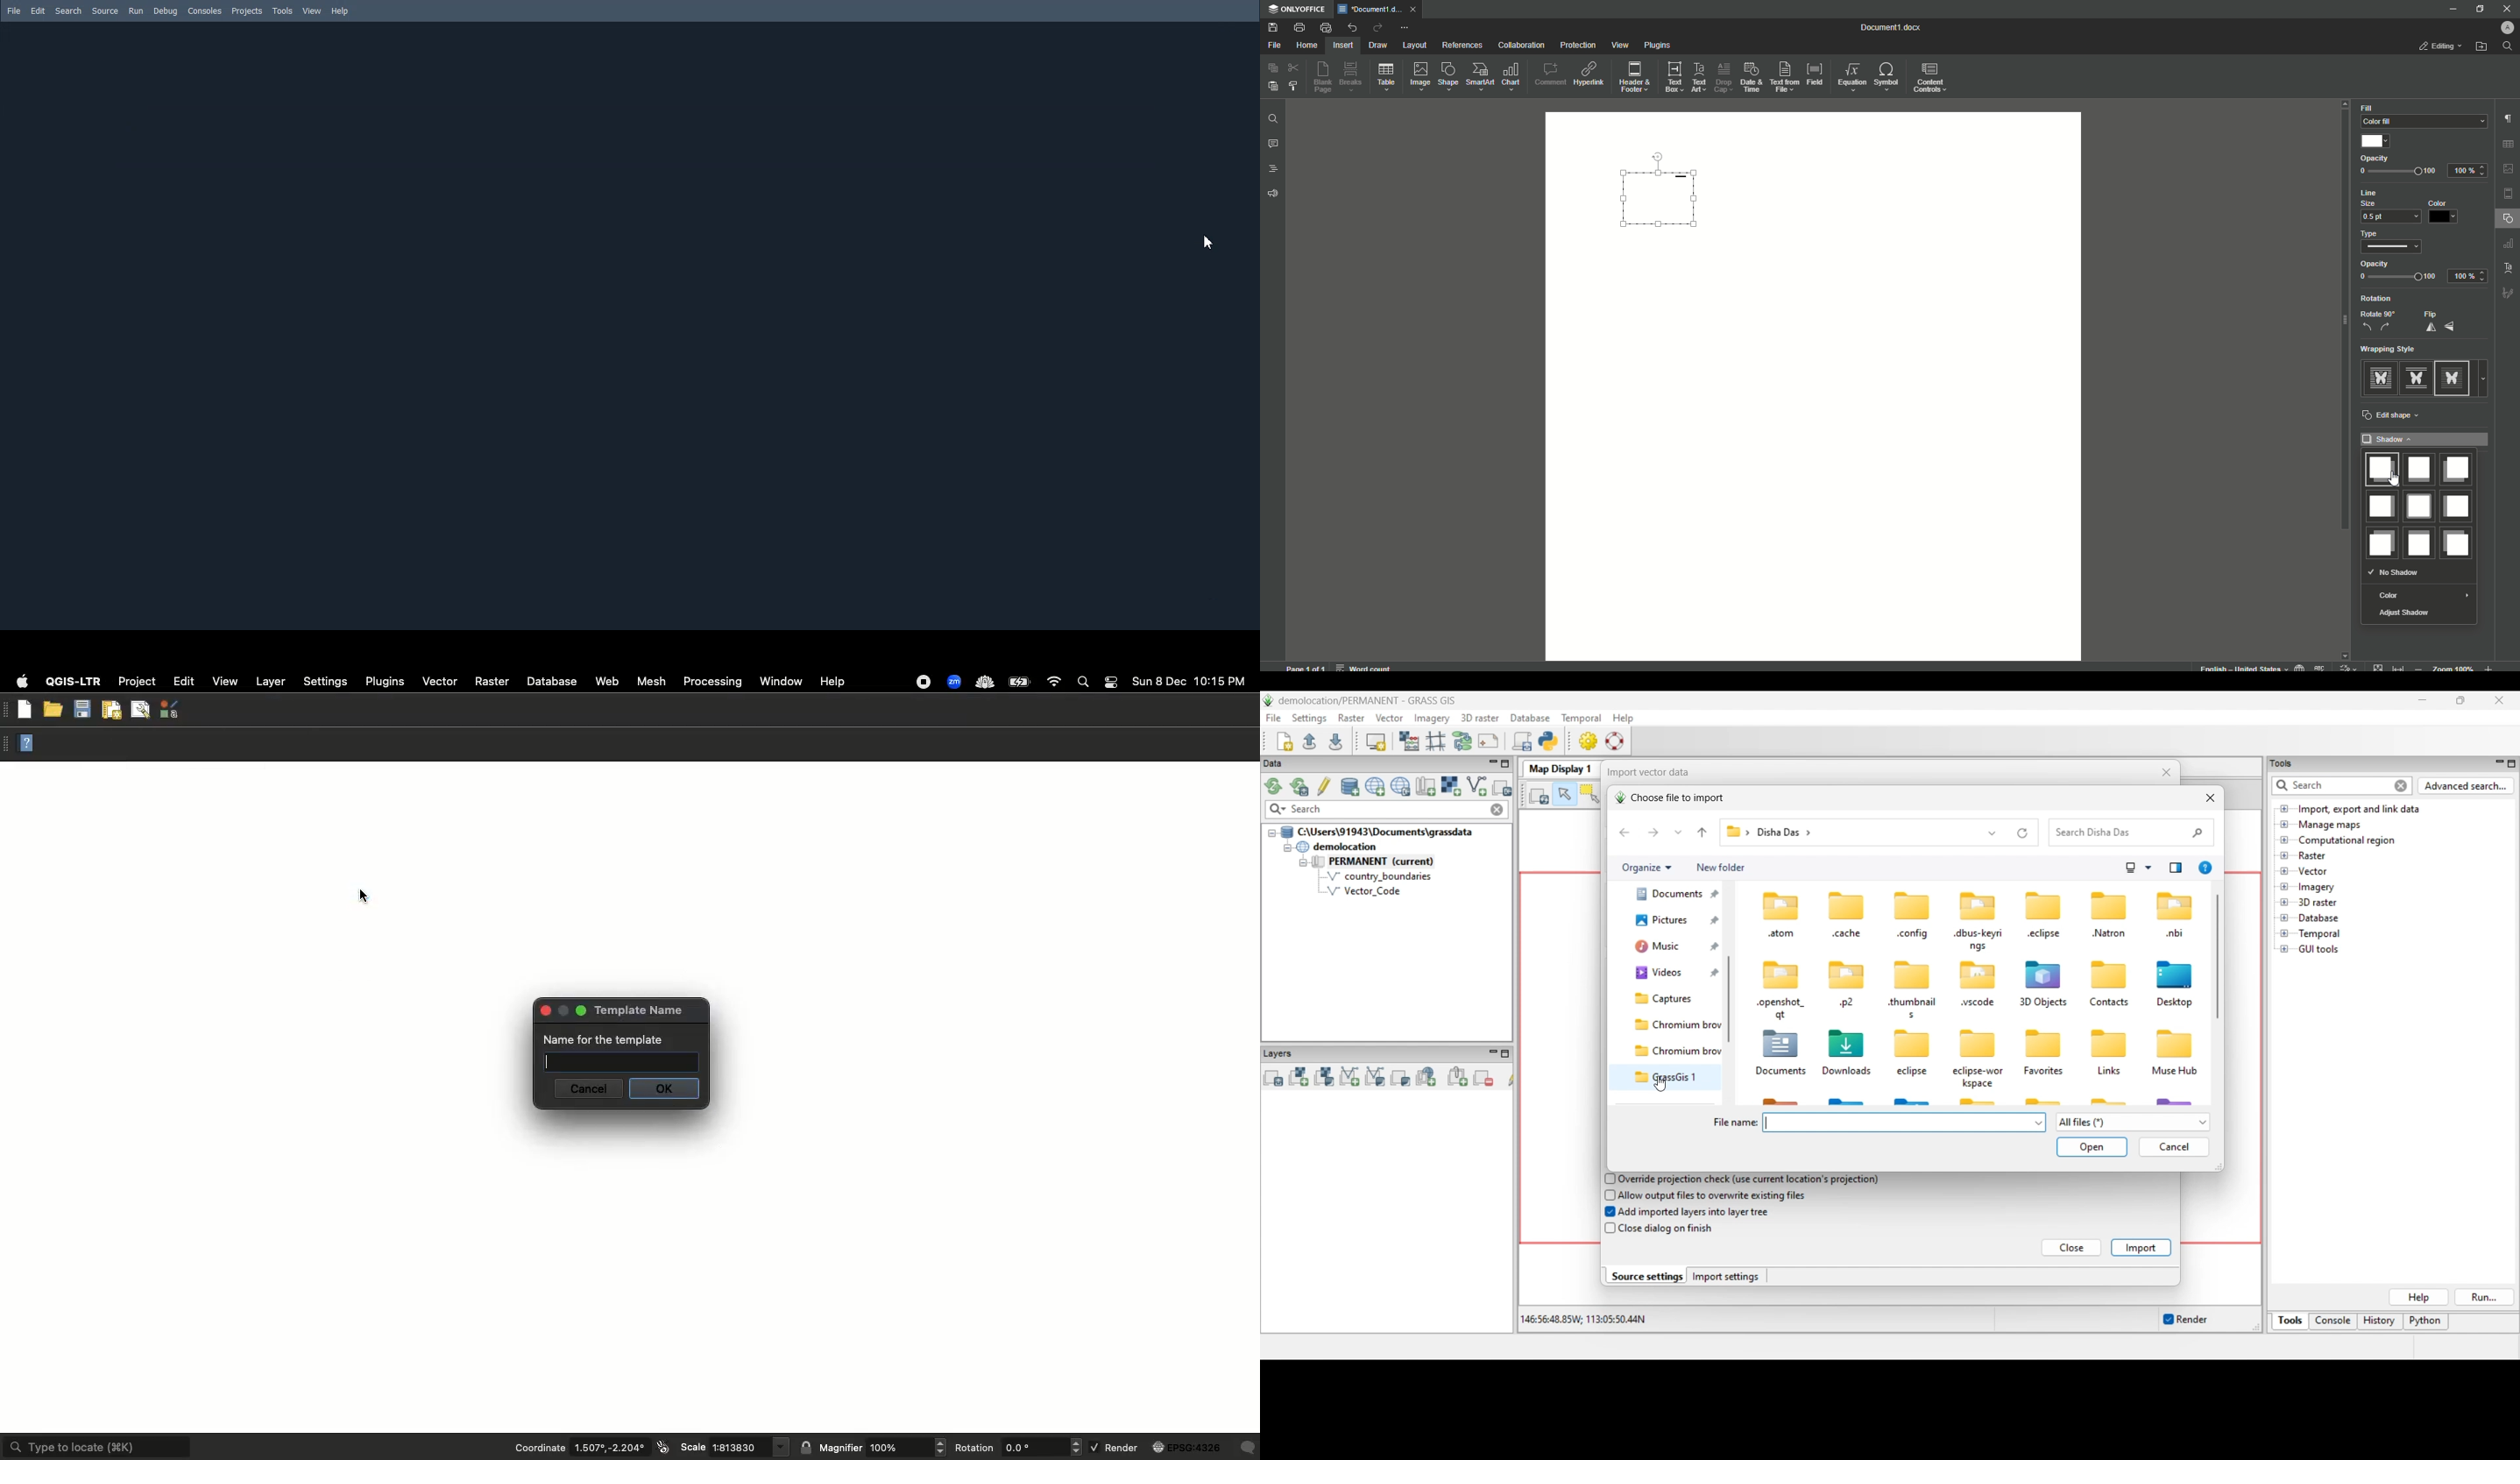  What do you see at coordinates (165, 11) in the screenshot?
I see `Debug` at bounding box center [165, 11].